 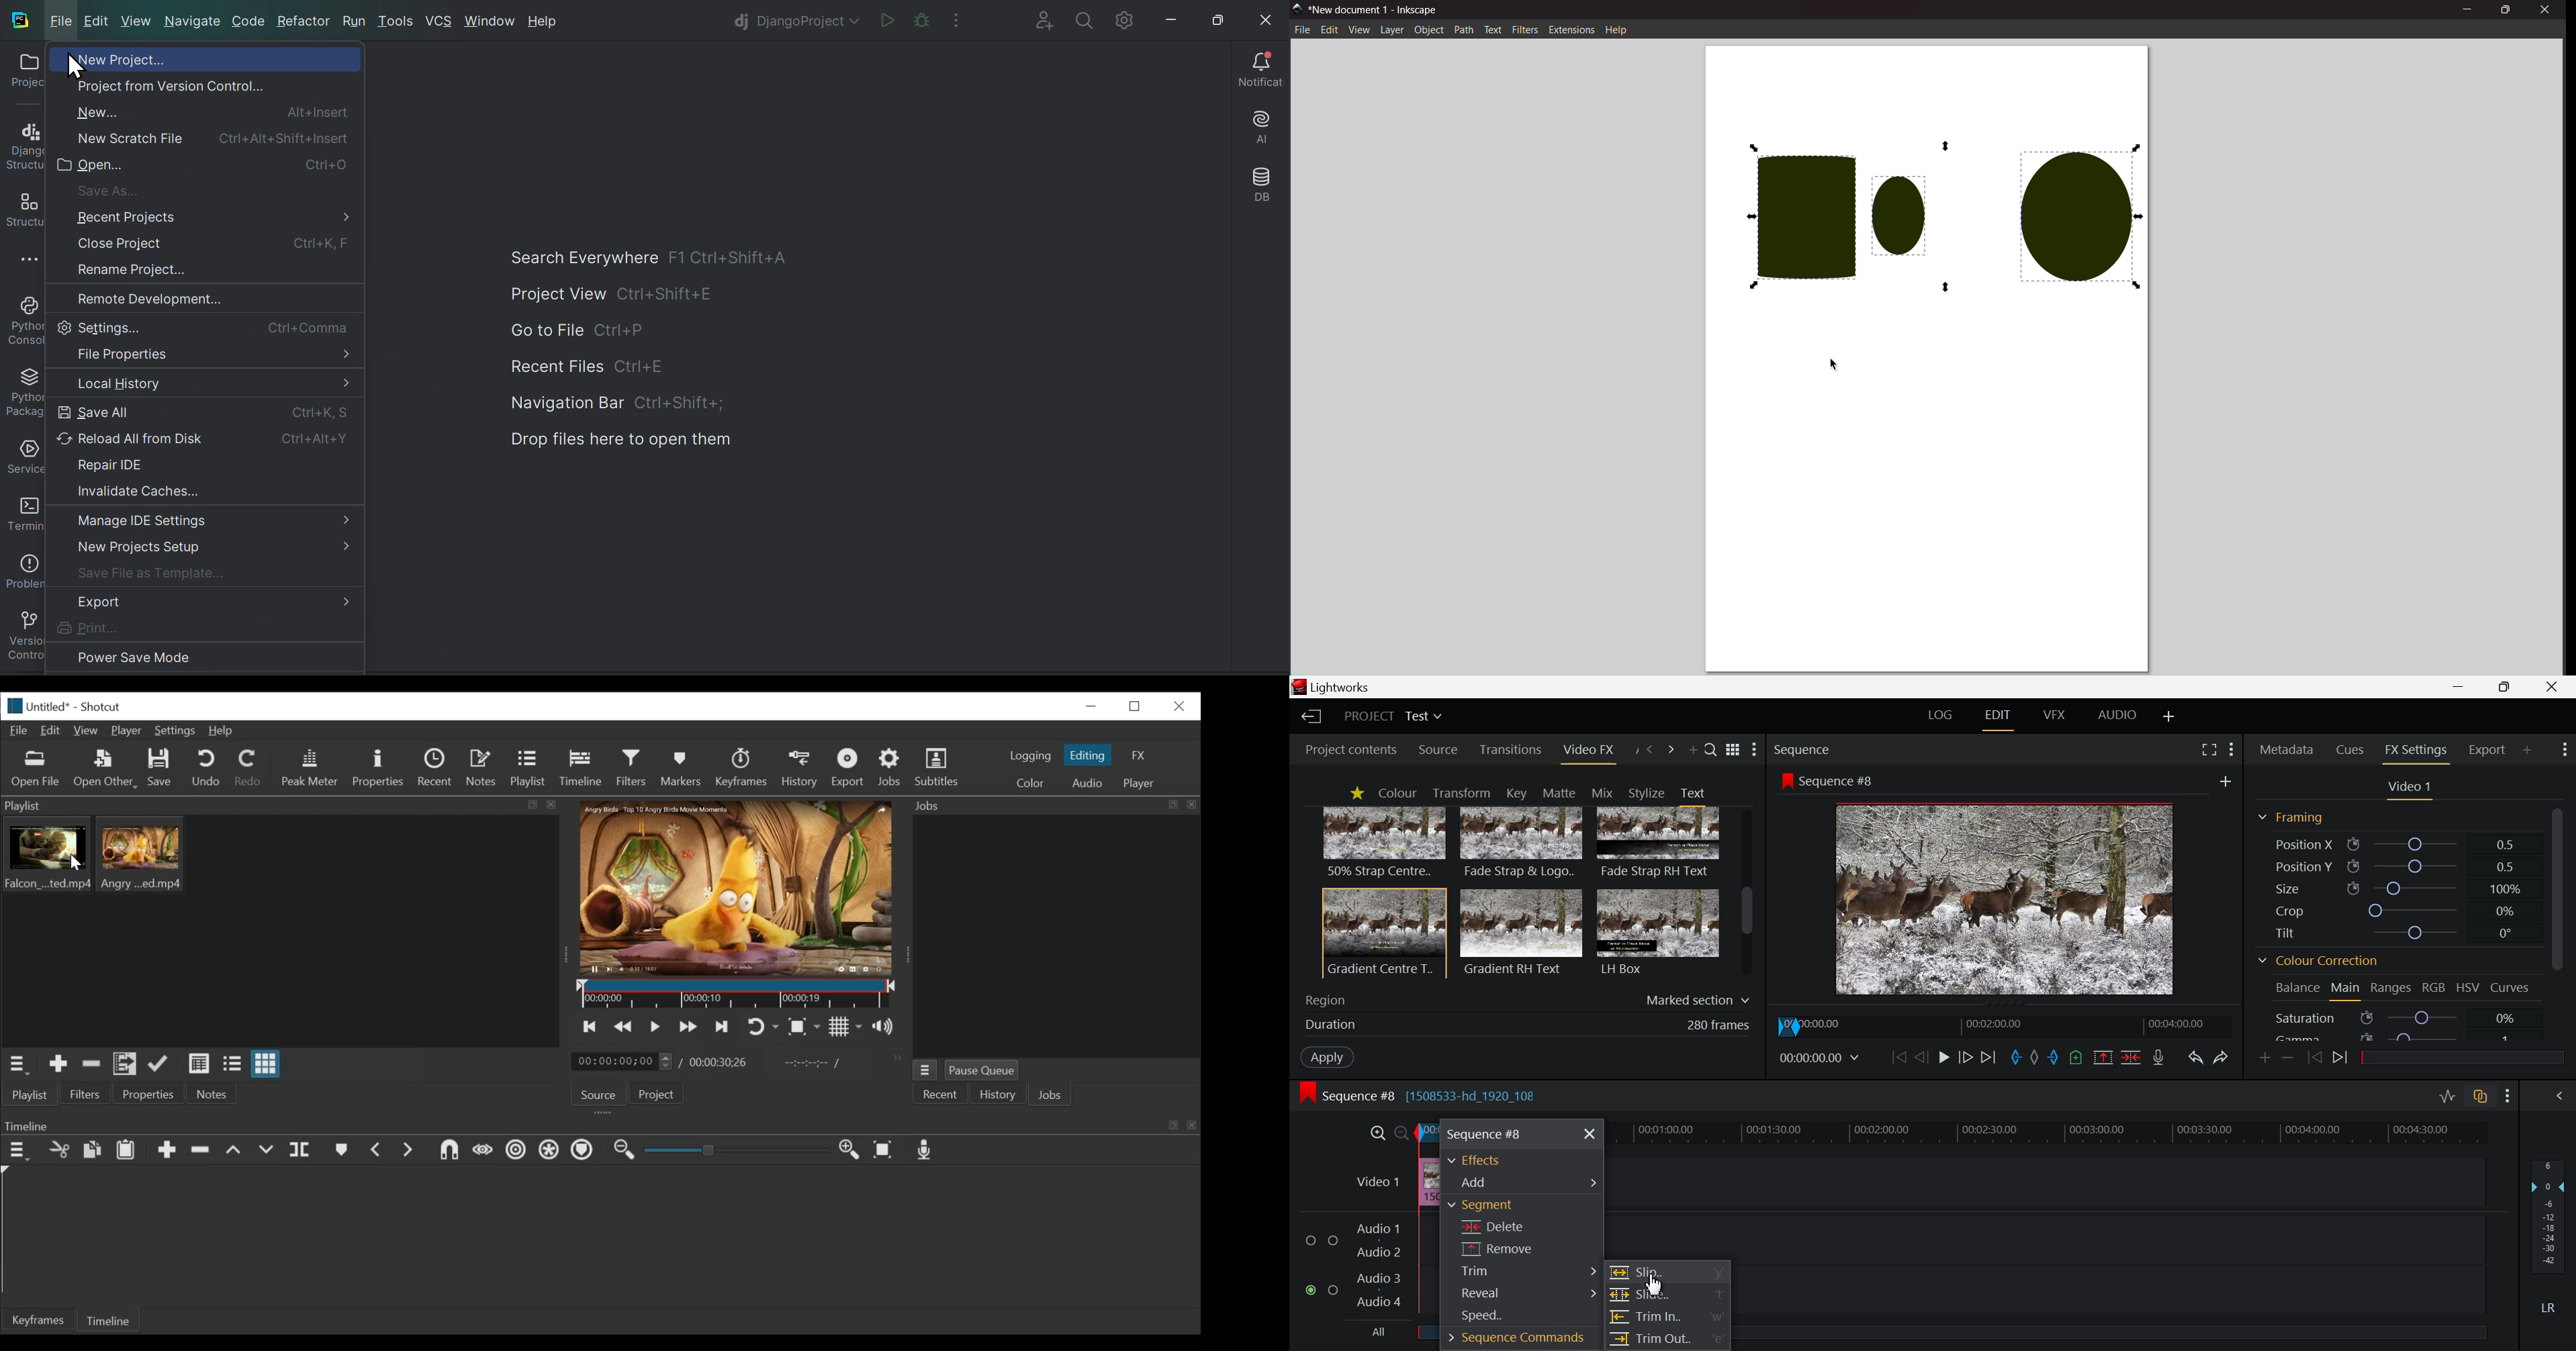 I want to click on copy, so click(x=93, y=1151).